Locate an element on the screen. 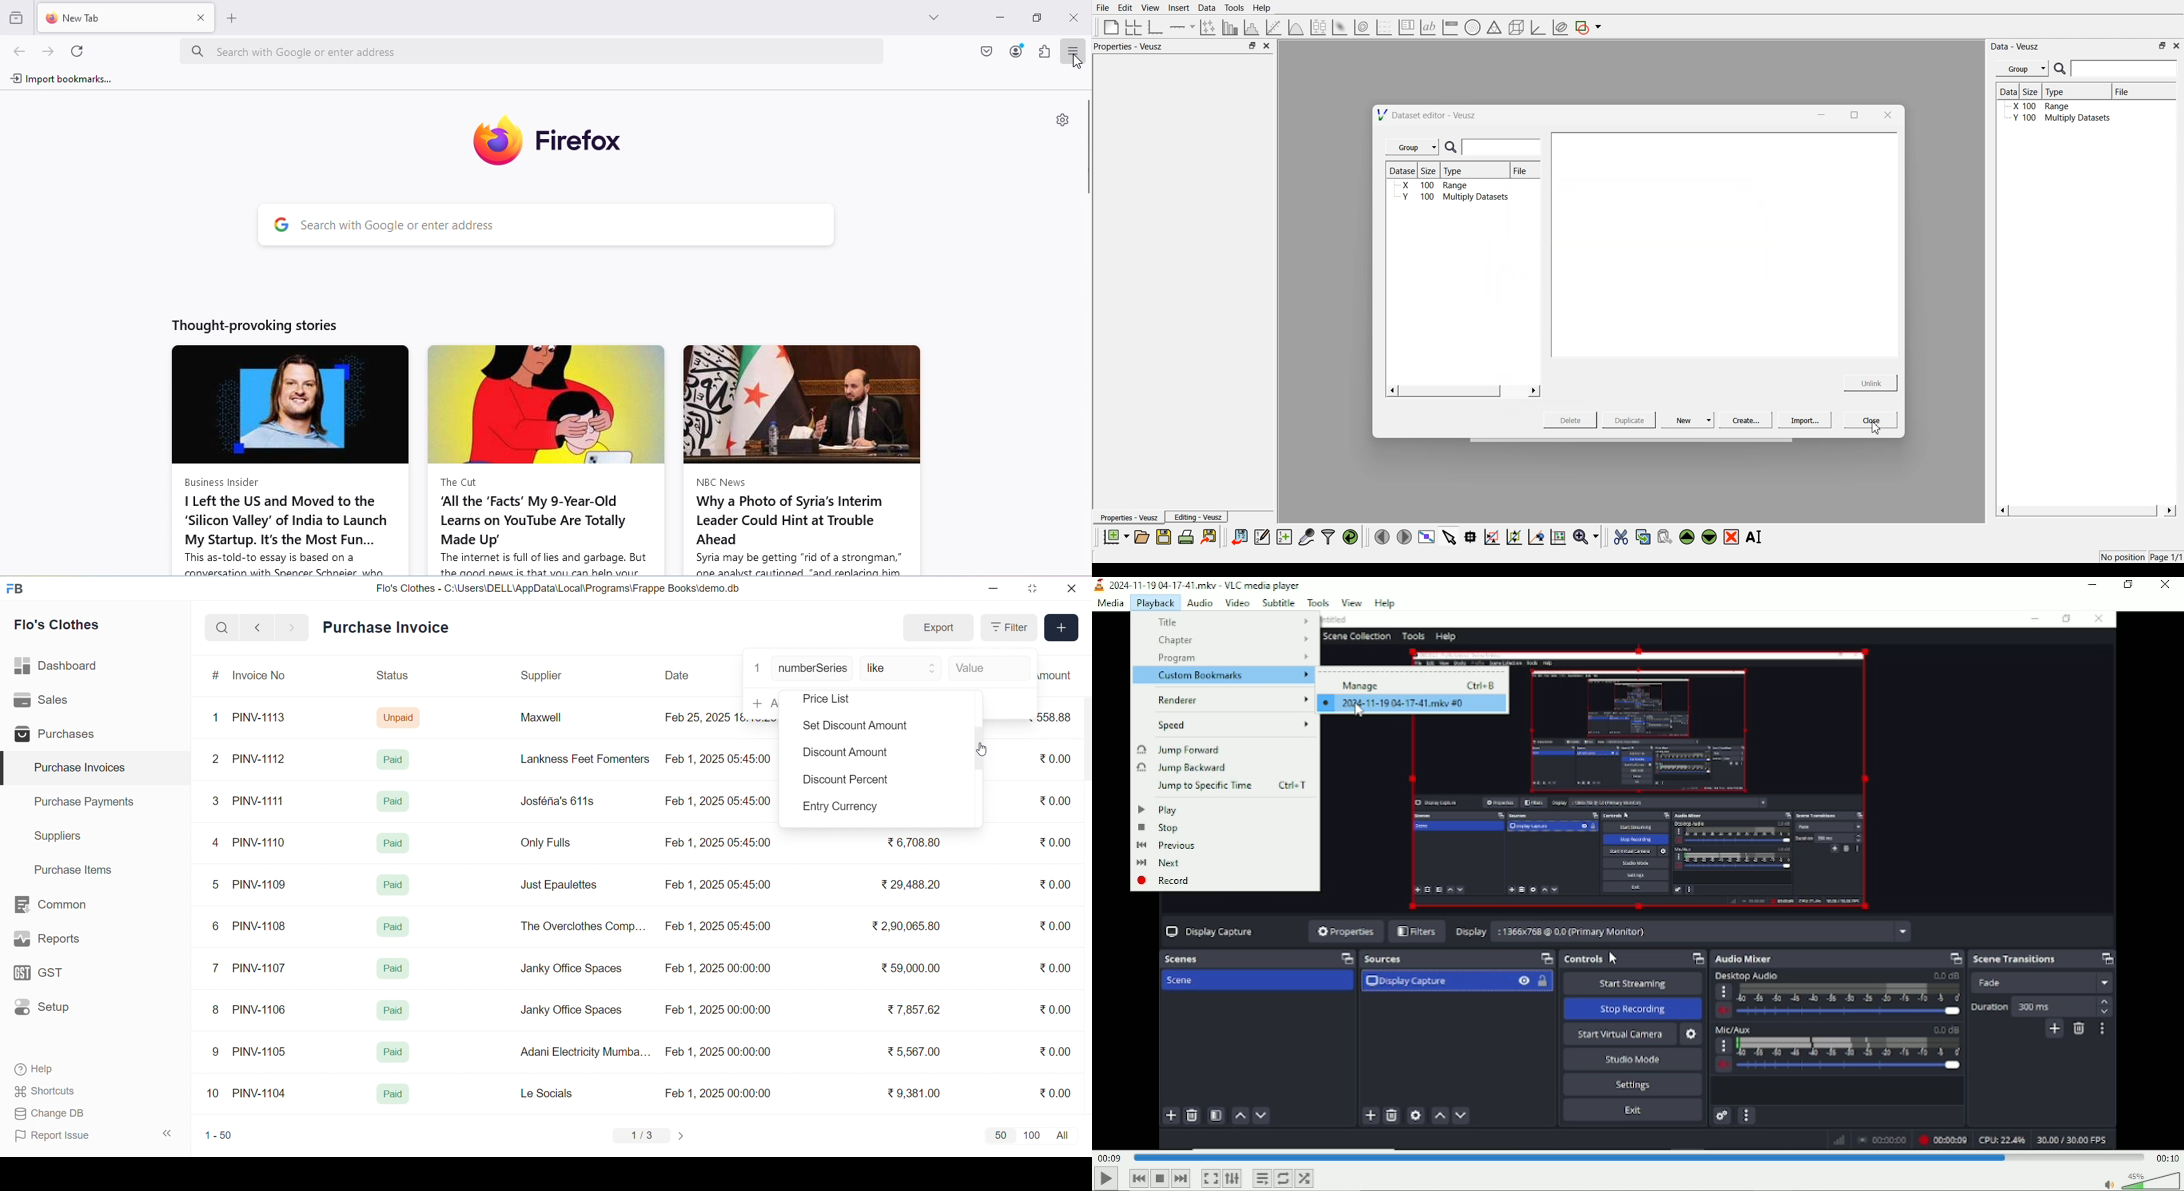 This screenshot has height=1204, width=2184. collapse sidebar is located at coordinates (168, 1134).